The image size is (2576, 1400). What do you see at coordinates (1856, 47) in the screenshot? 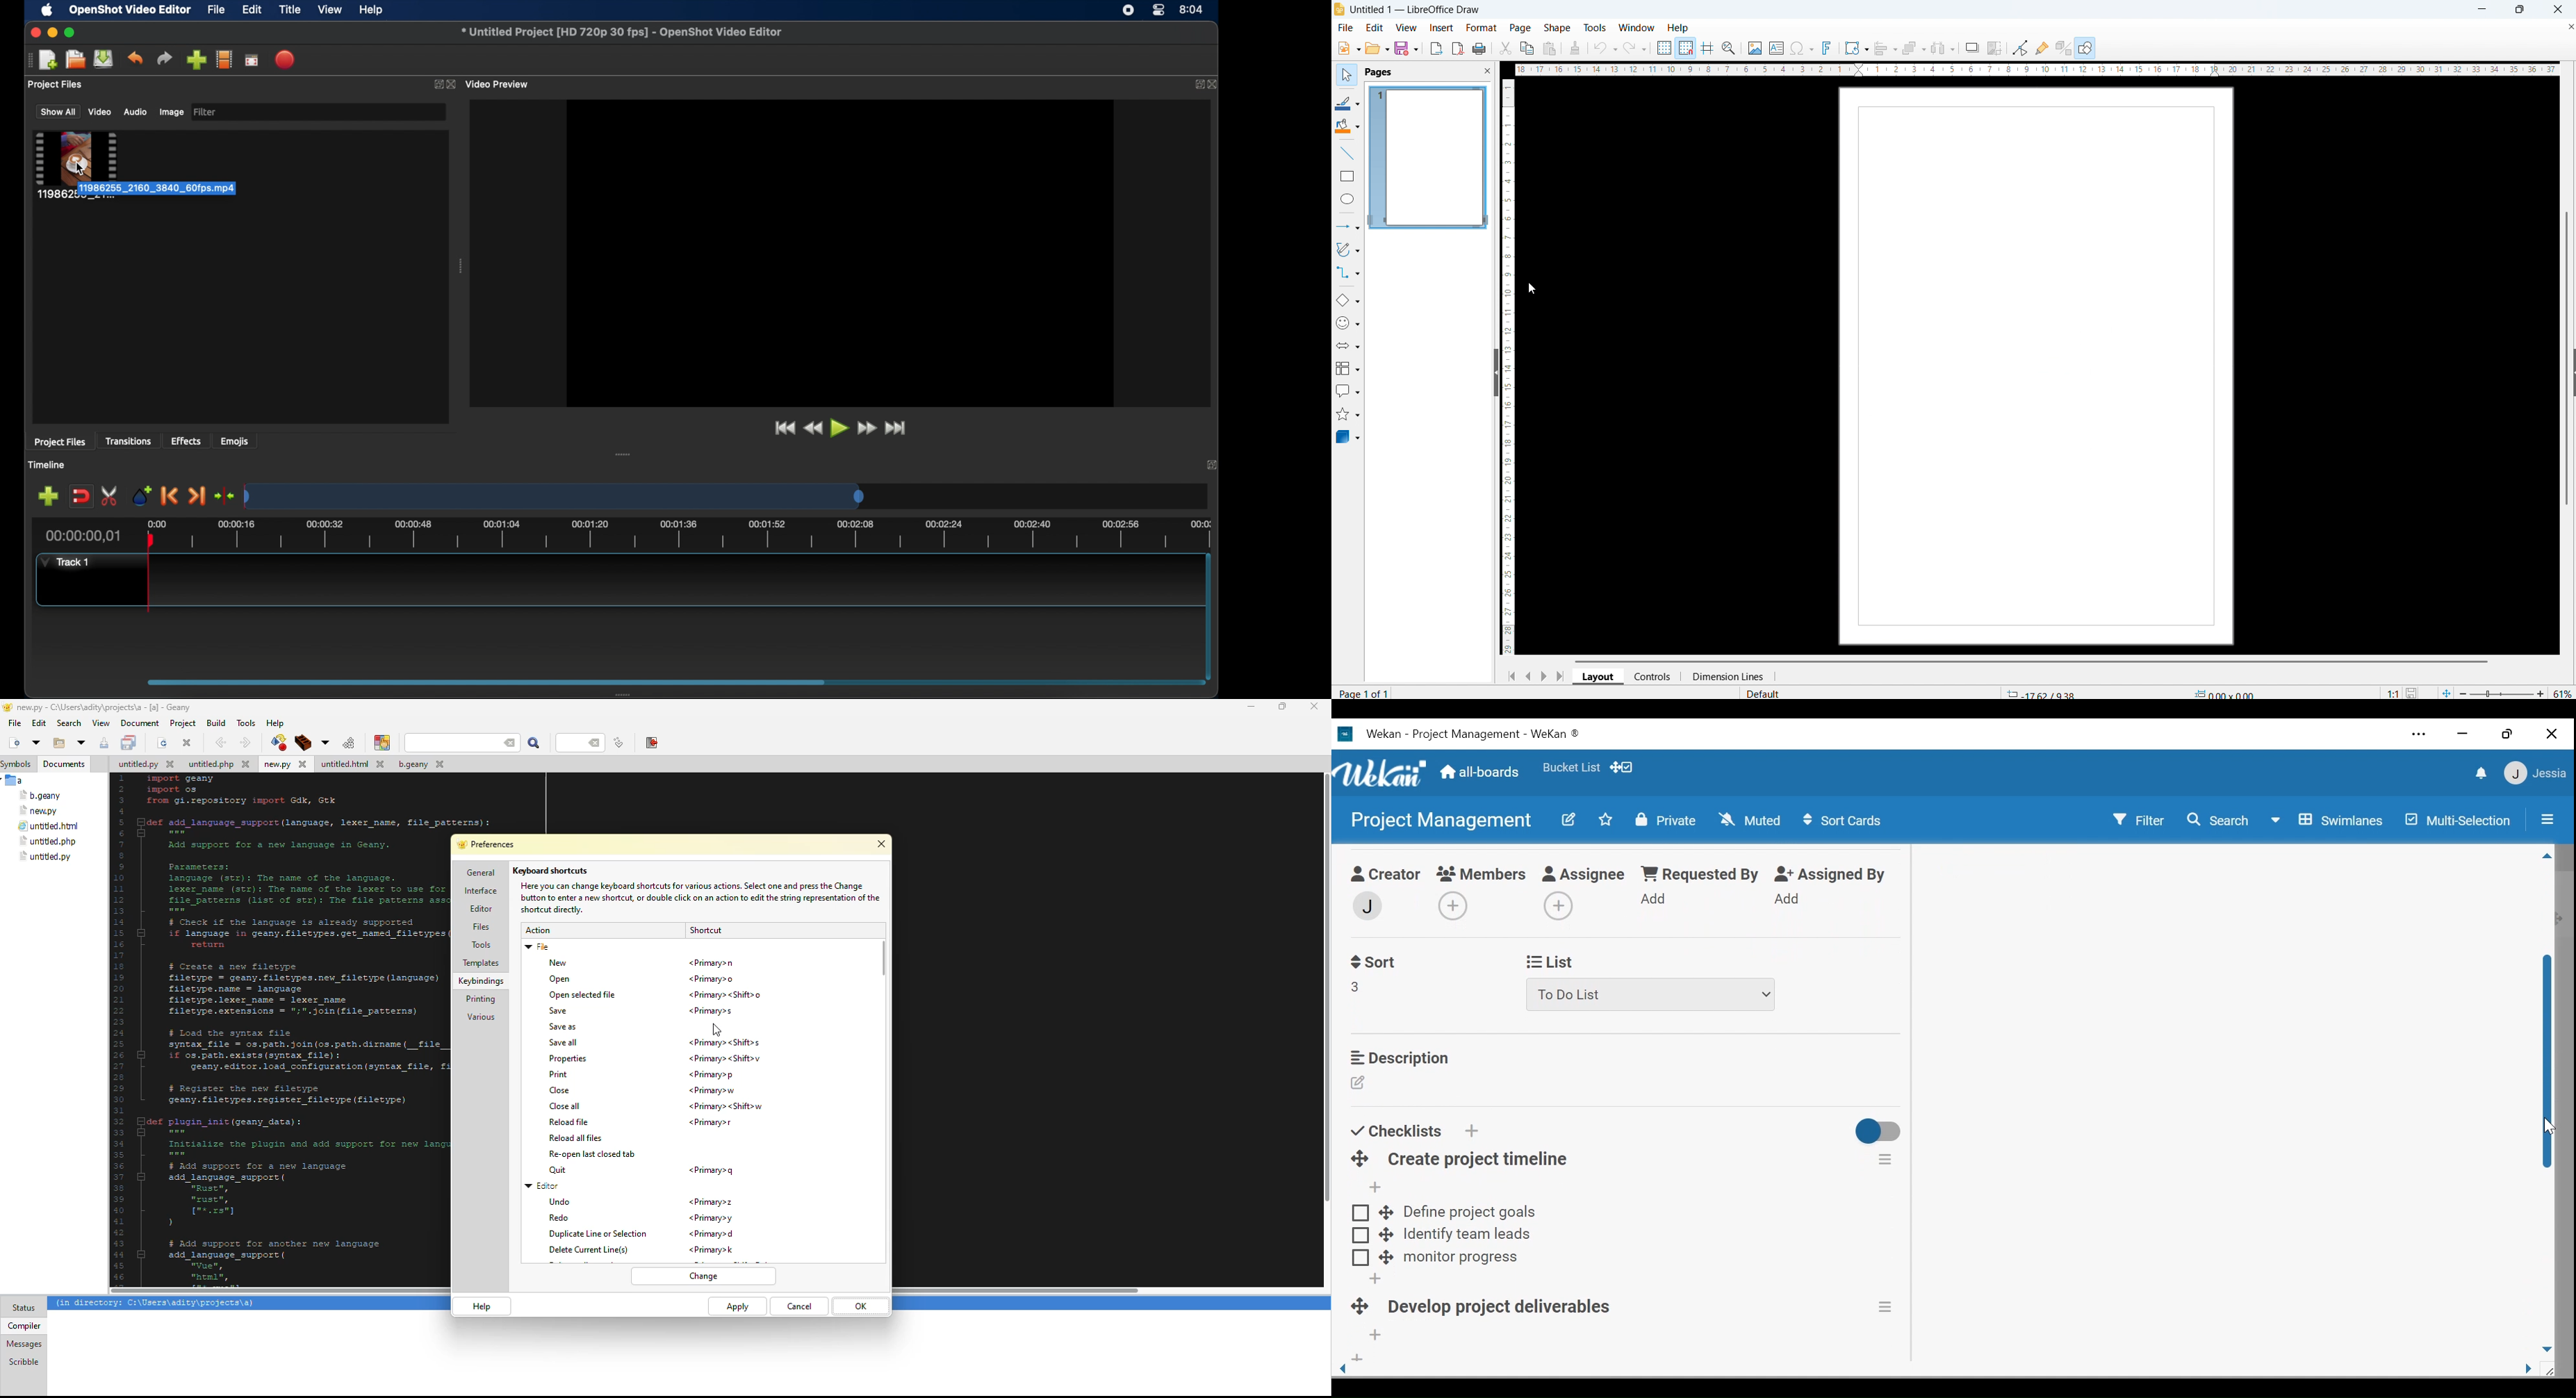
I see `transformations` at bounding box center [1856, 47].